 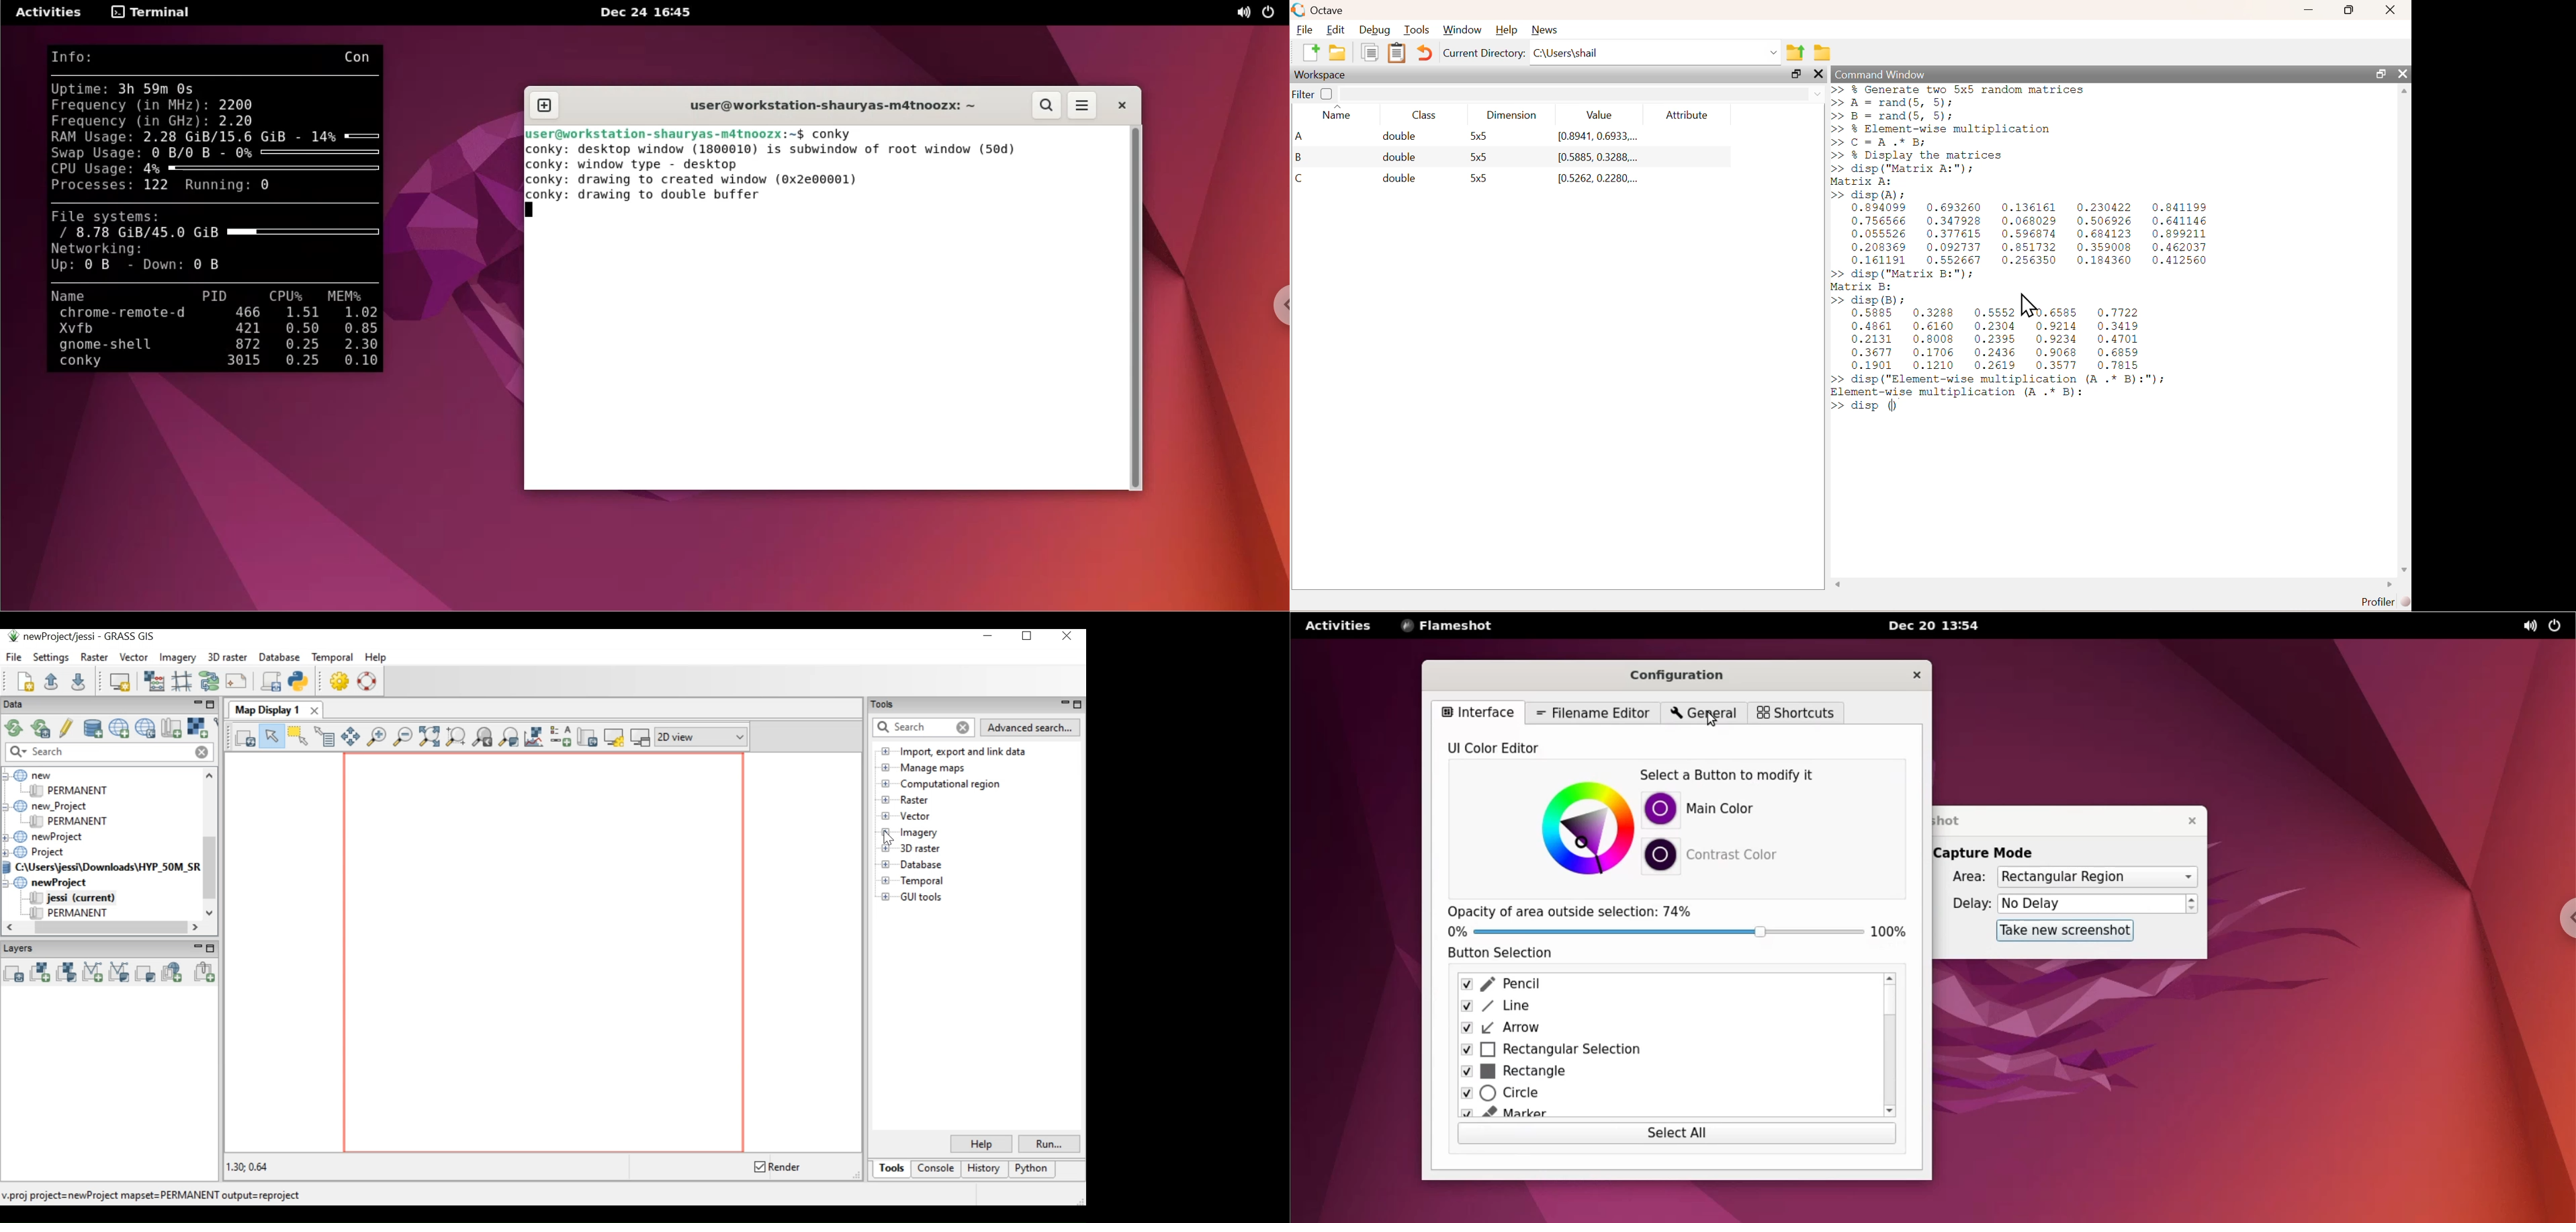 I want to click on New script, so click(x=1310, y=55).